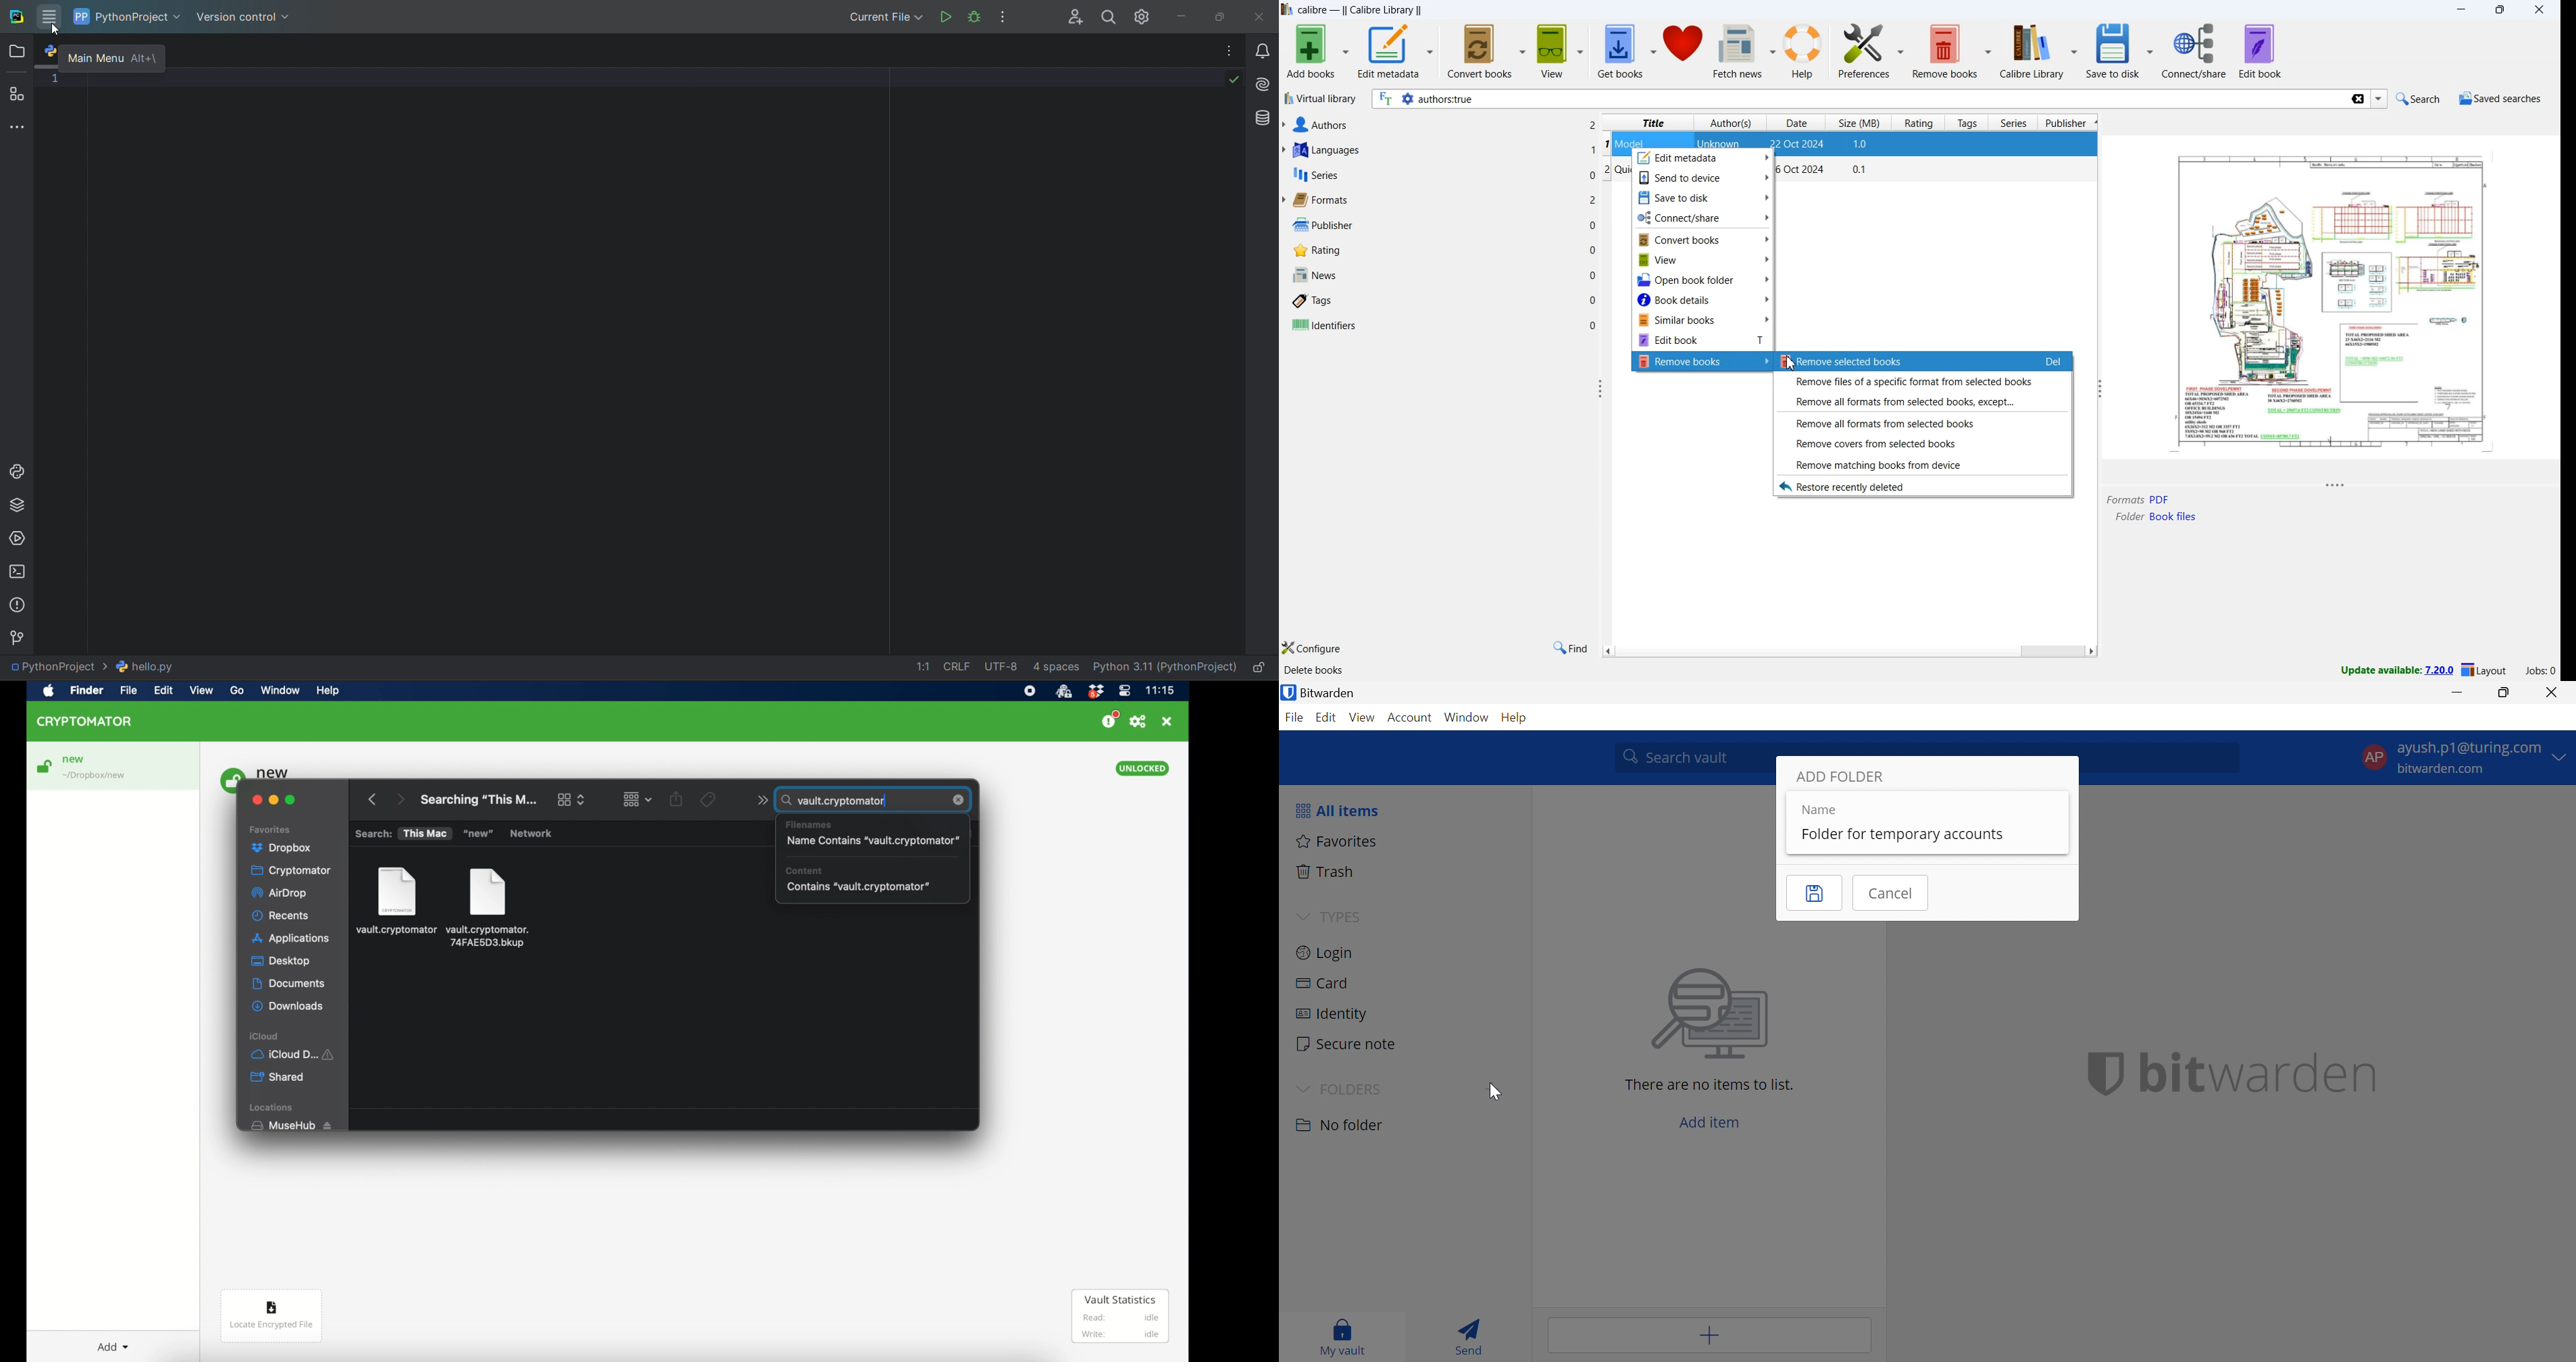  What do you see at coordinates (1922, 362) in the screenshot?
I see `Remove selected books` at bounding box center [1922, 362].